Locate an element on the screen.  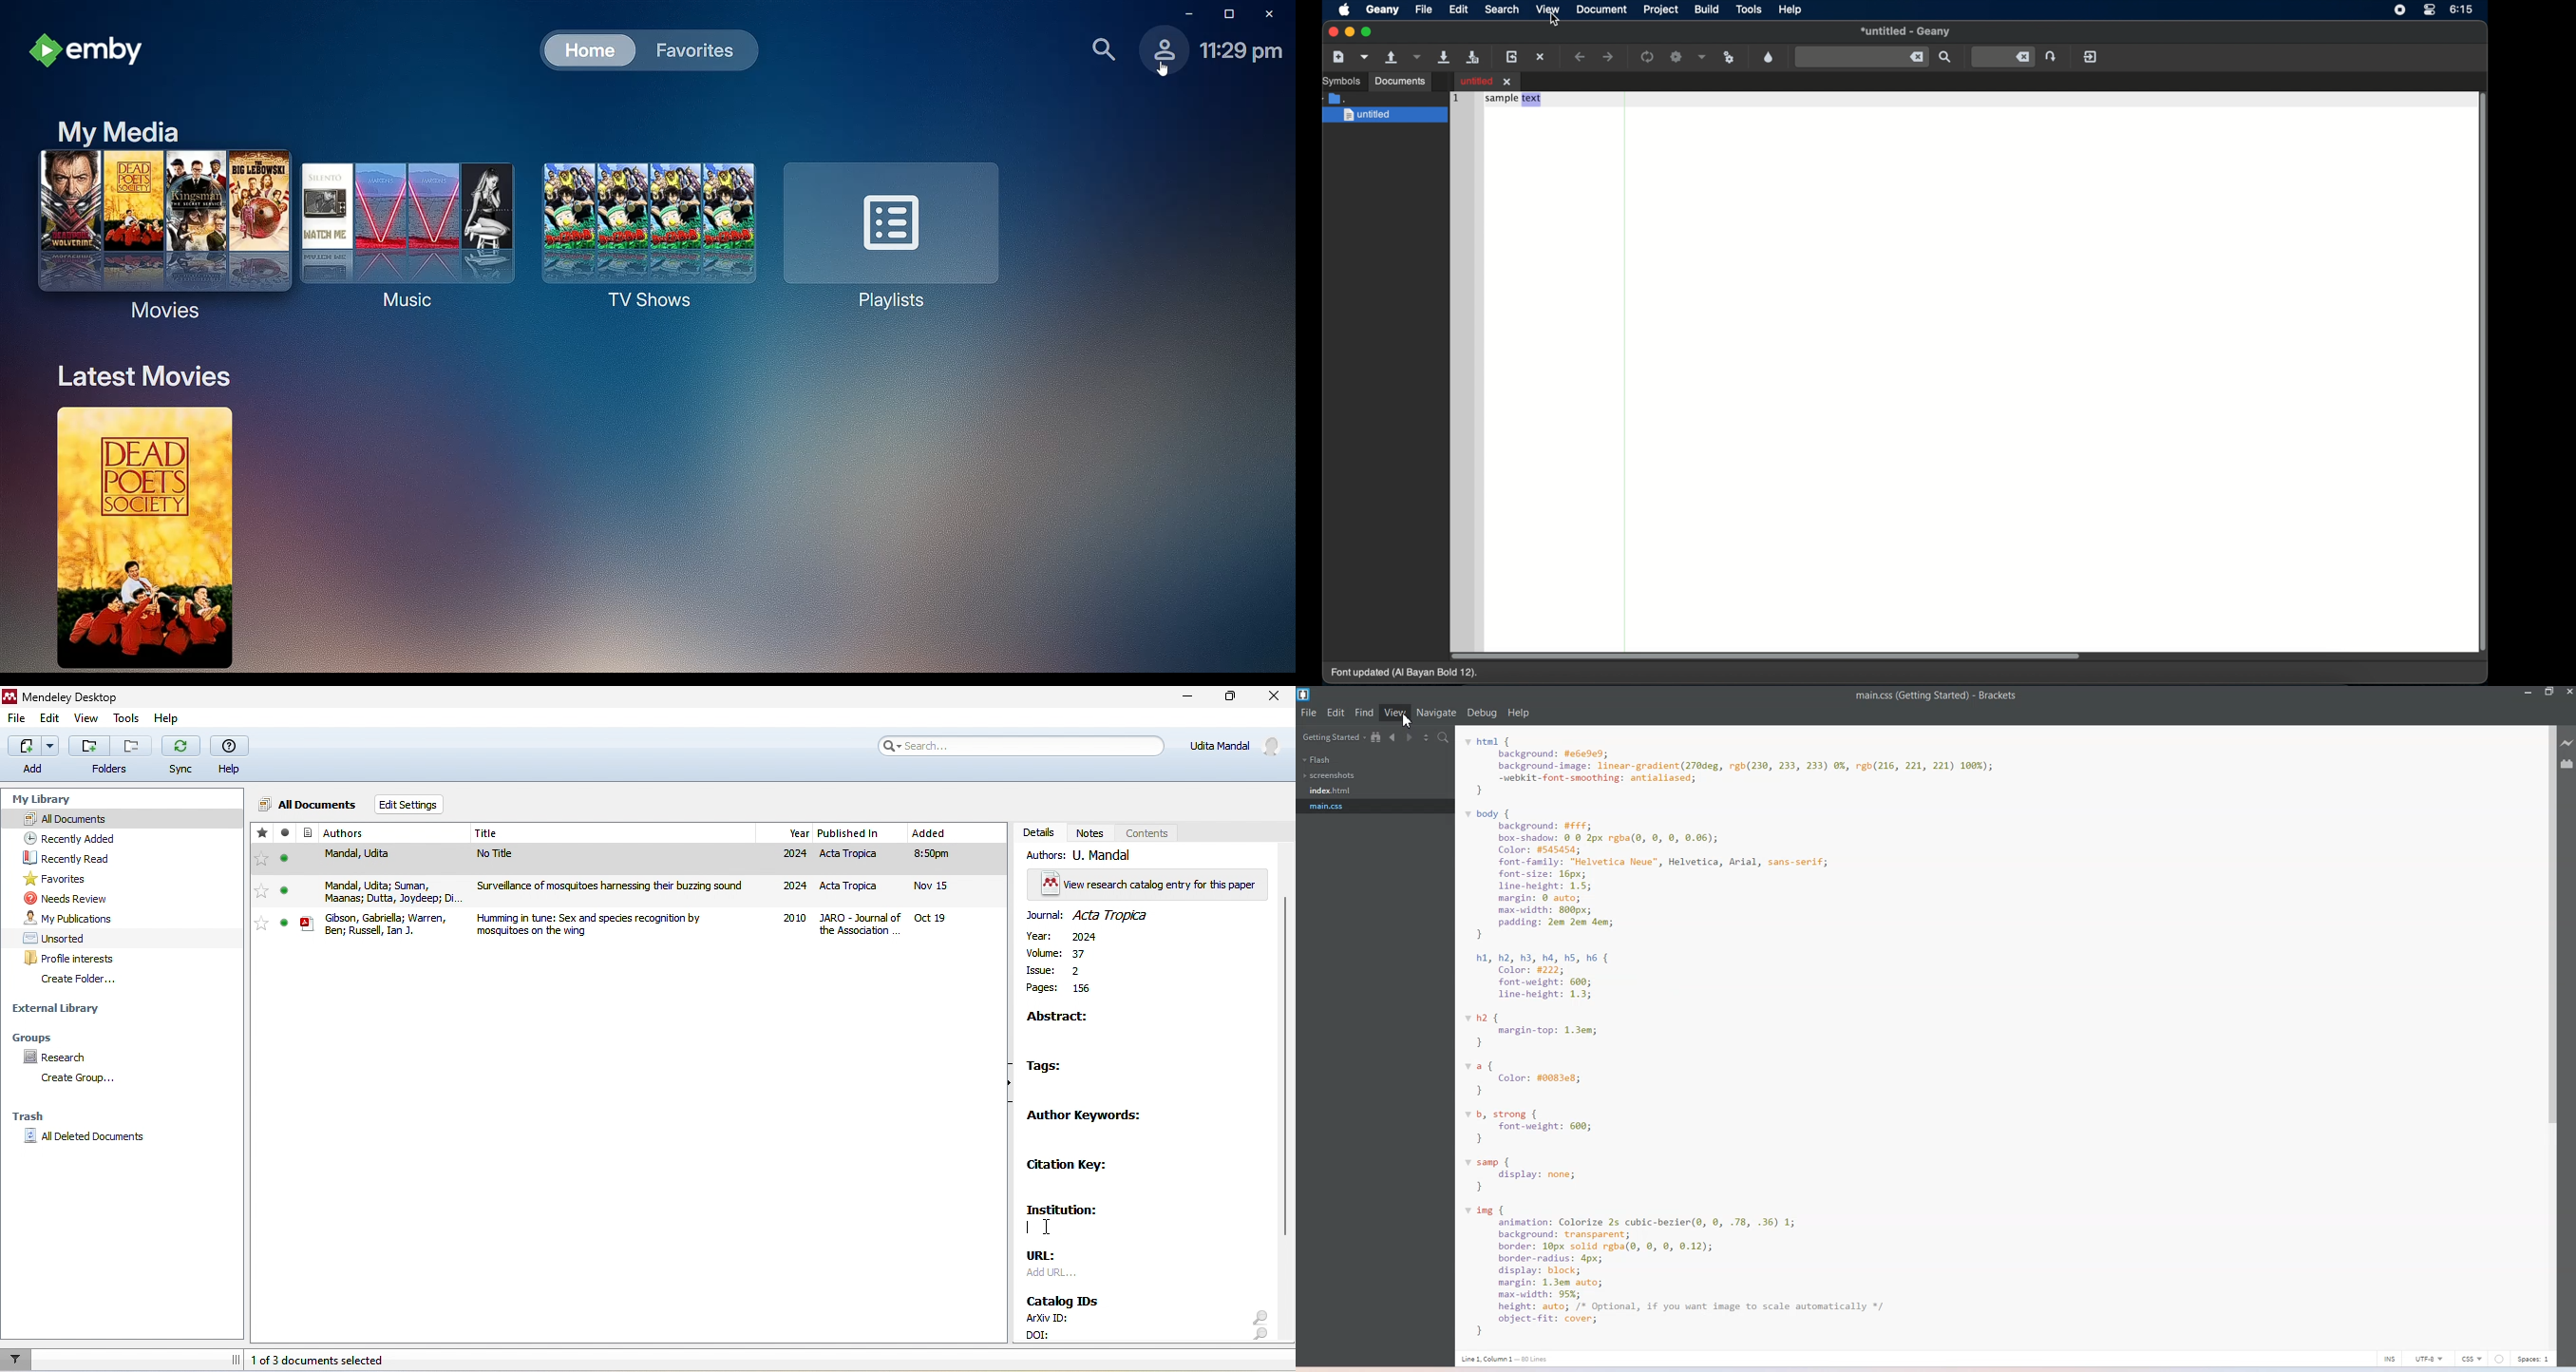
Text 2  is located at coordinates (1779, 1032).